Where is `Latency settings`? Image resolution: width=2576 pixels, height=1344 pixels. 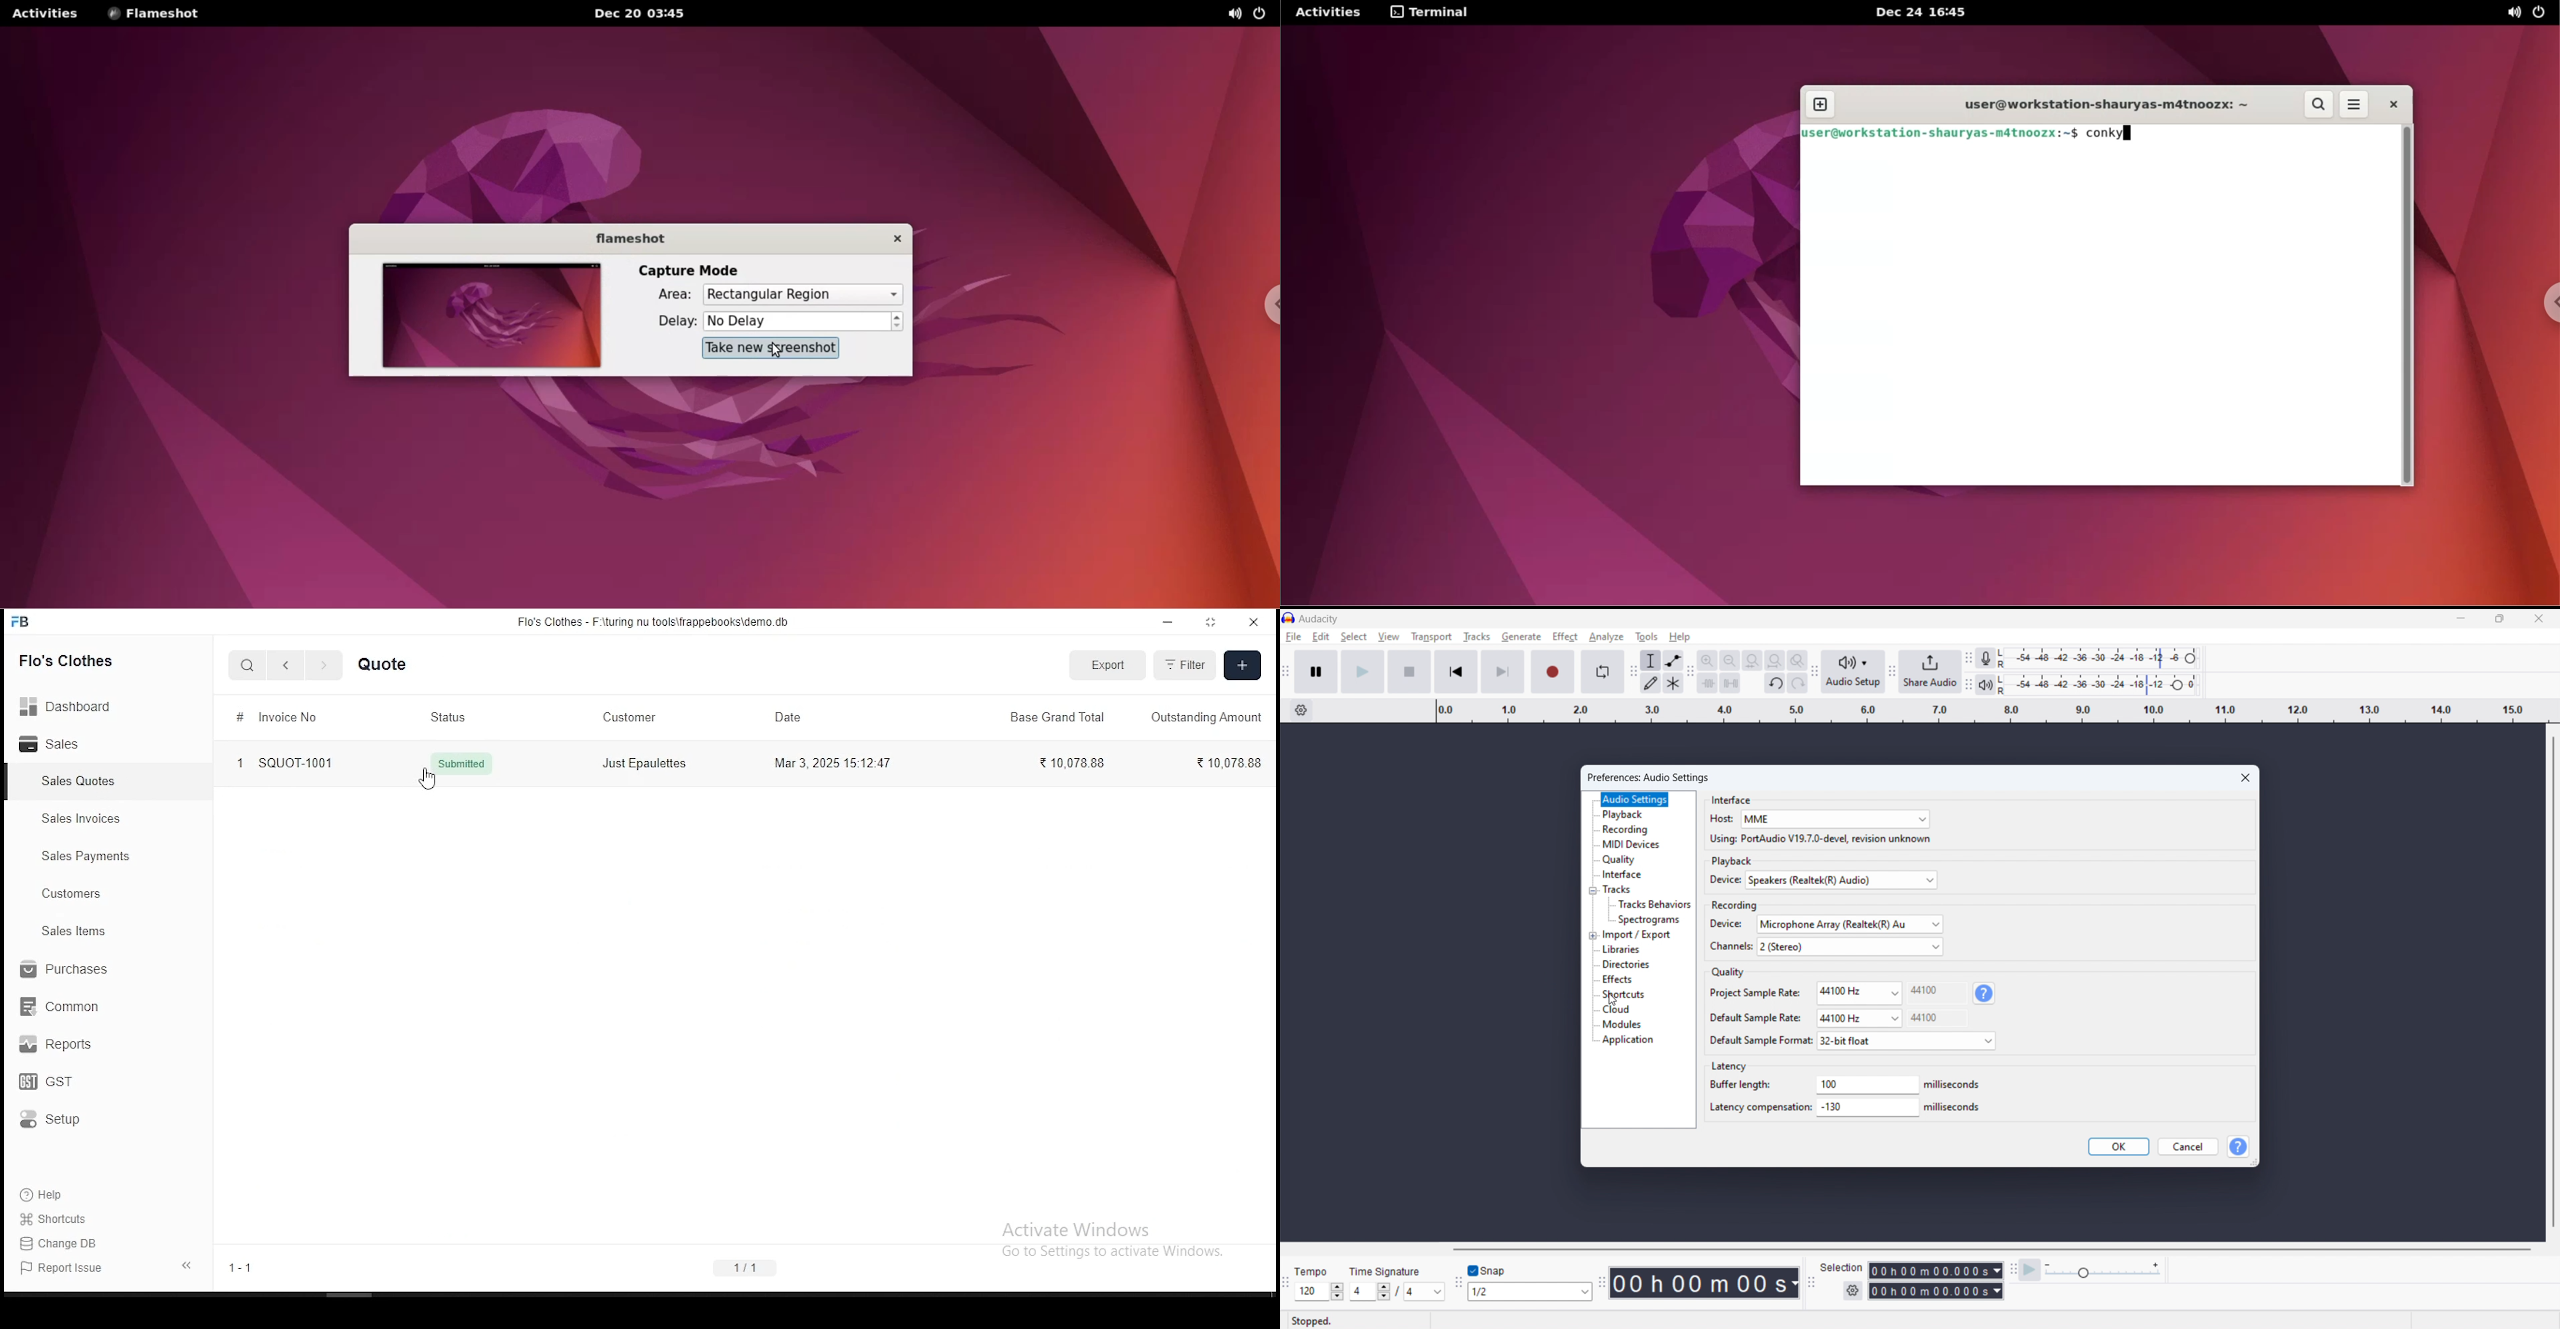
Latency settings is located at coordinates (1761, 1096).